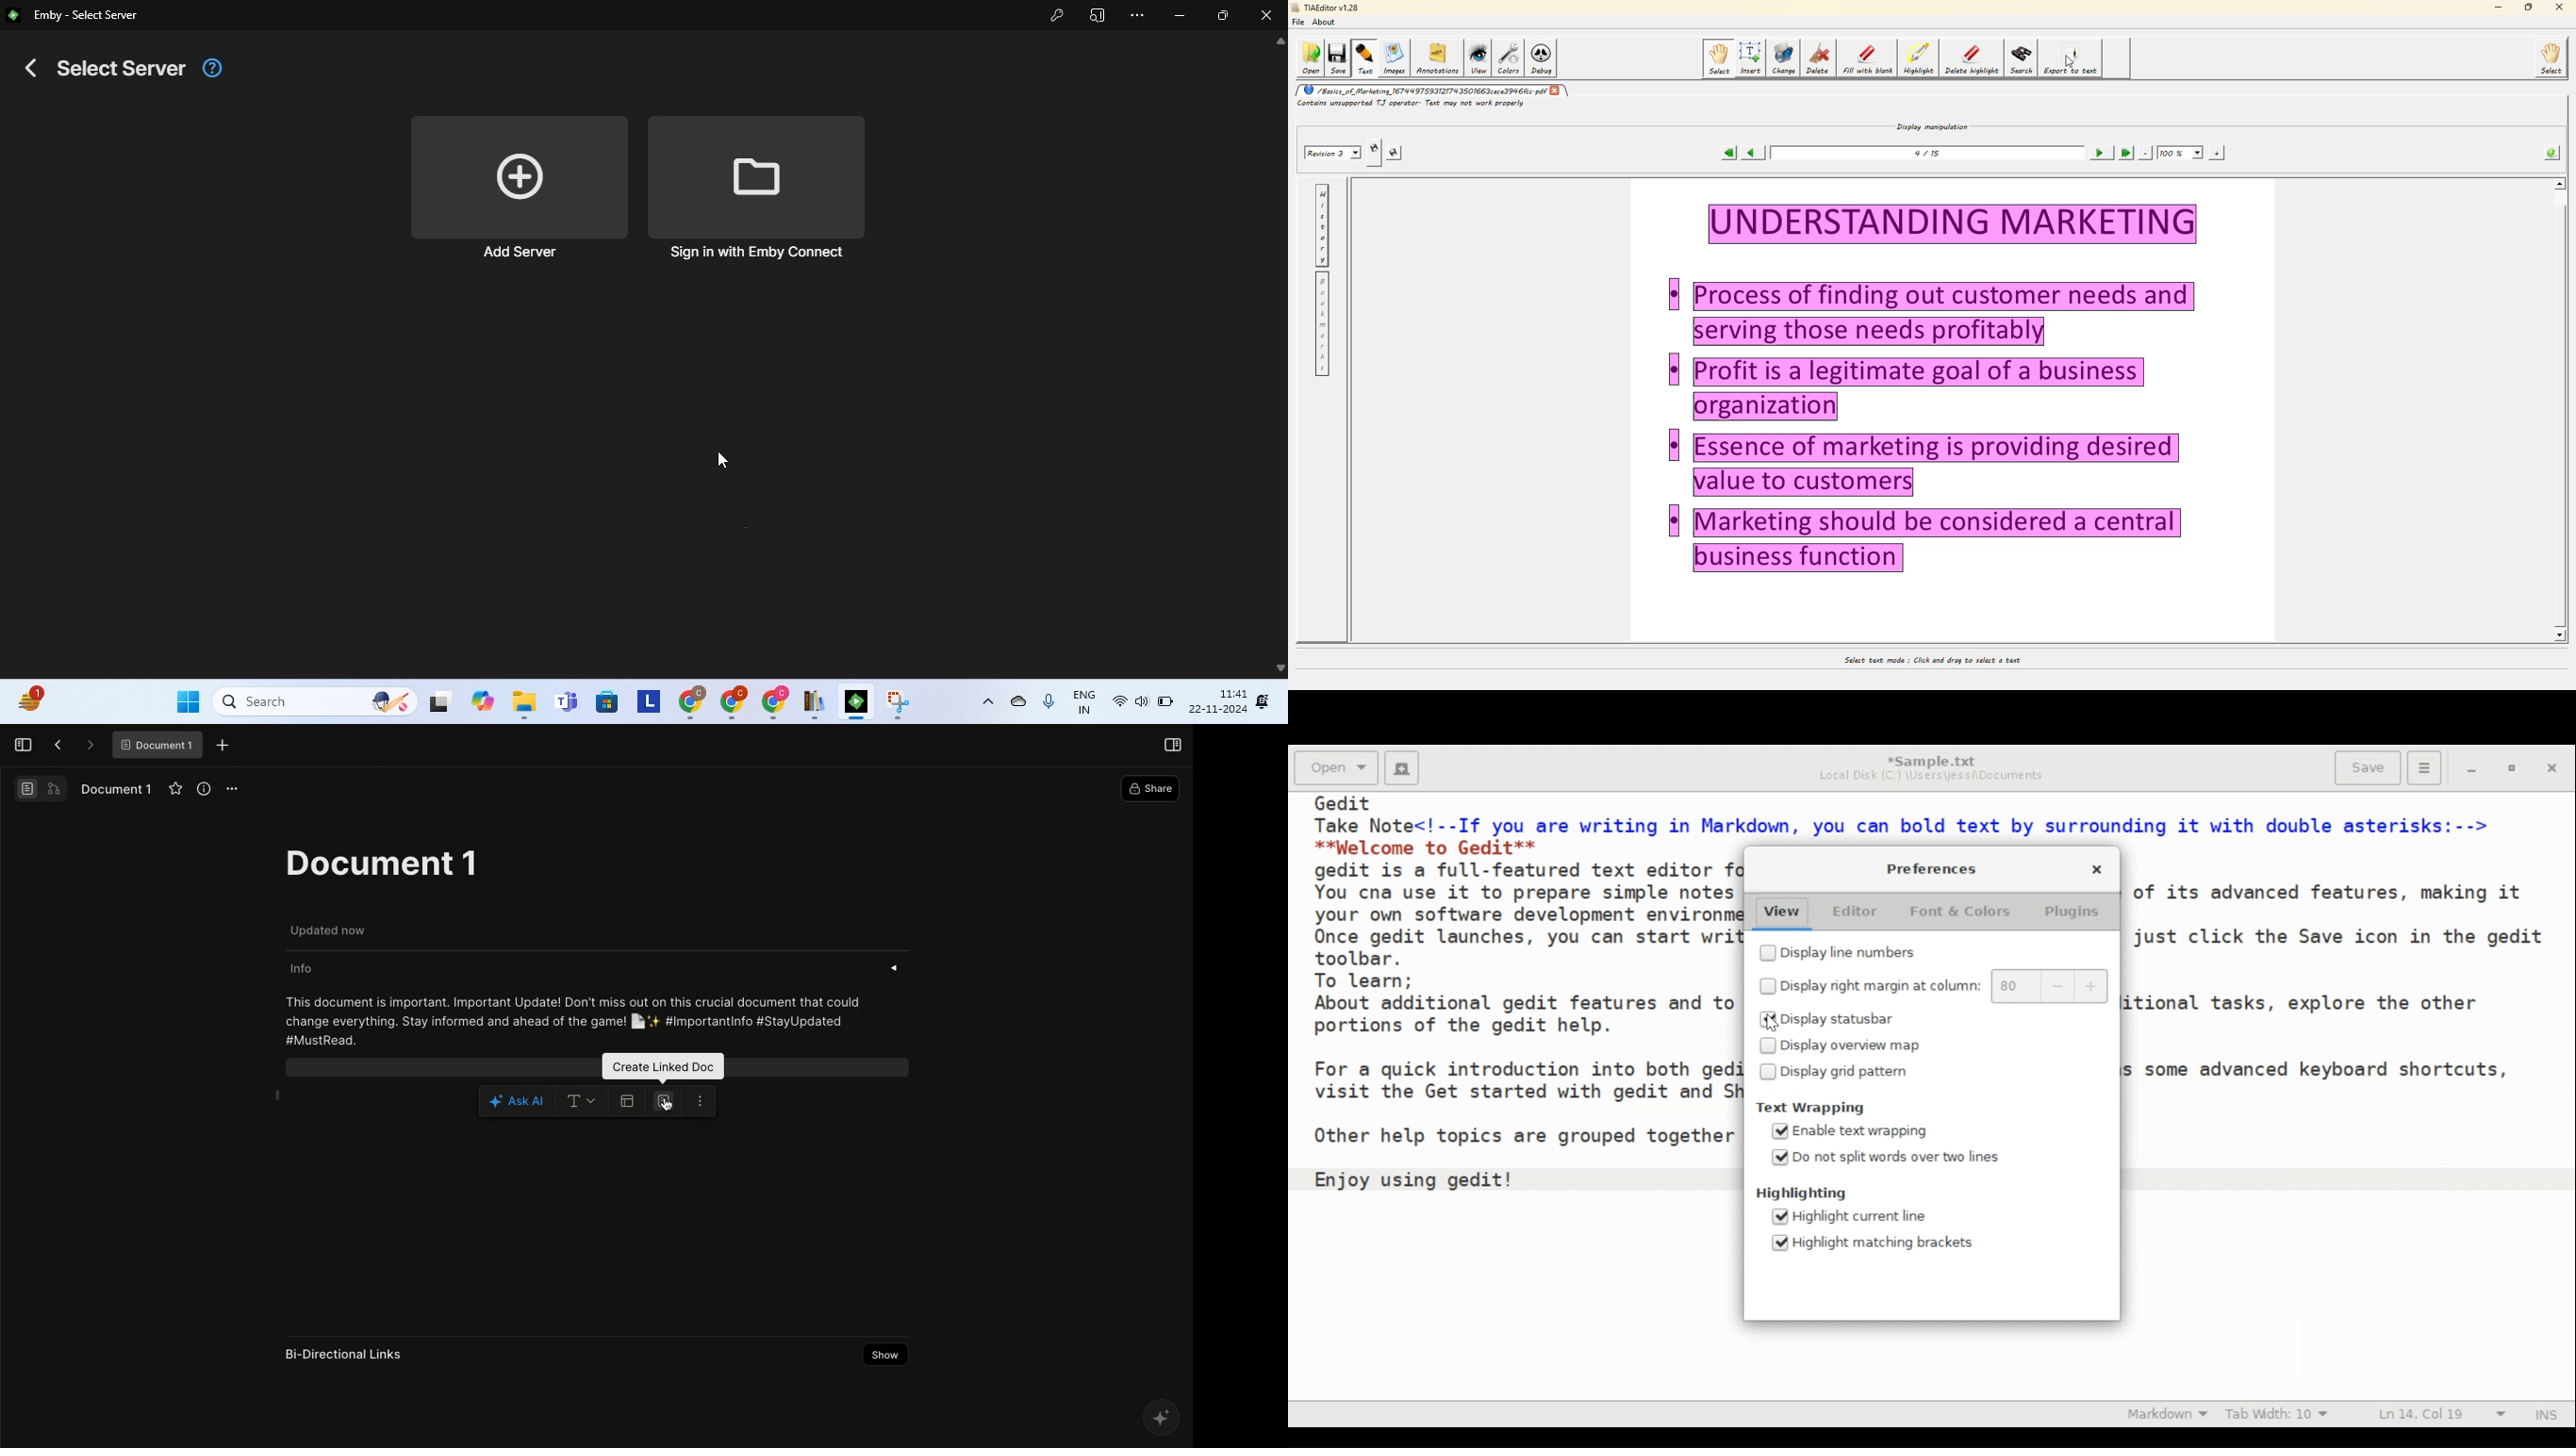 This screenshot has width=2576, height=1456. I want to click on (un)select Display statusbar, so click(1830, 1020).